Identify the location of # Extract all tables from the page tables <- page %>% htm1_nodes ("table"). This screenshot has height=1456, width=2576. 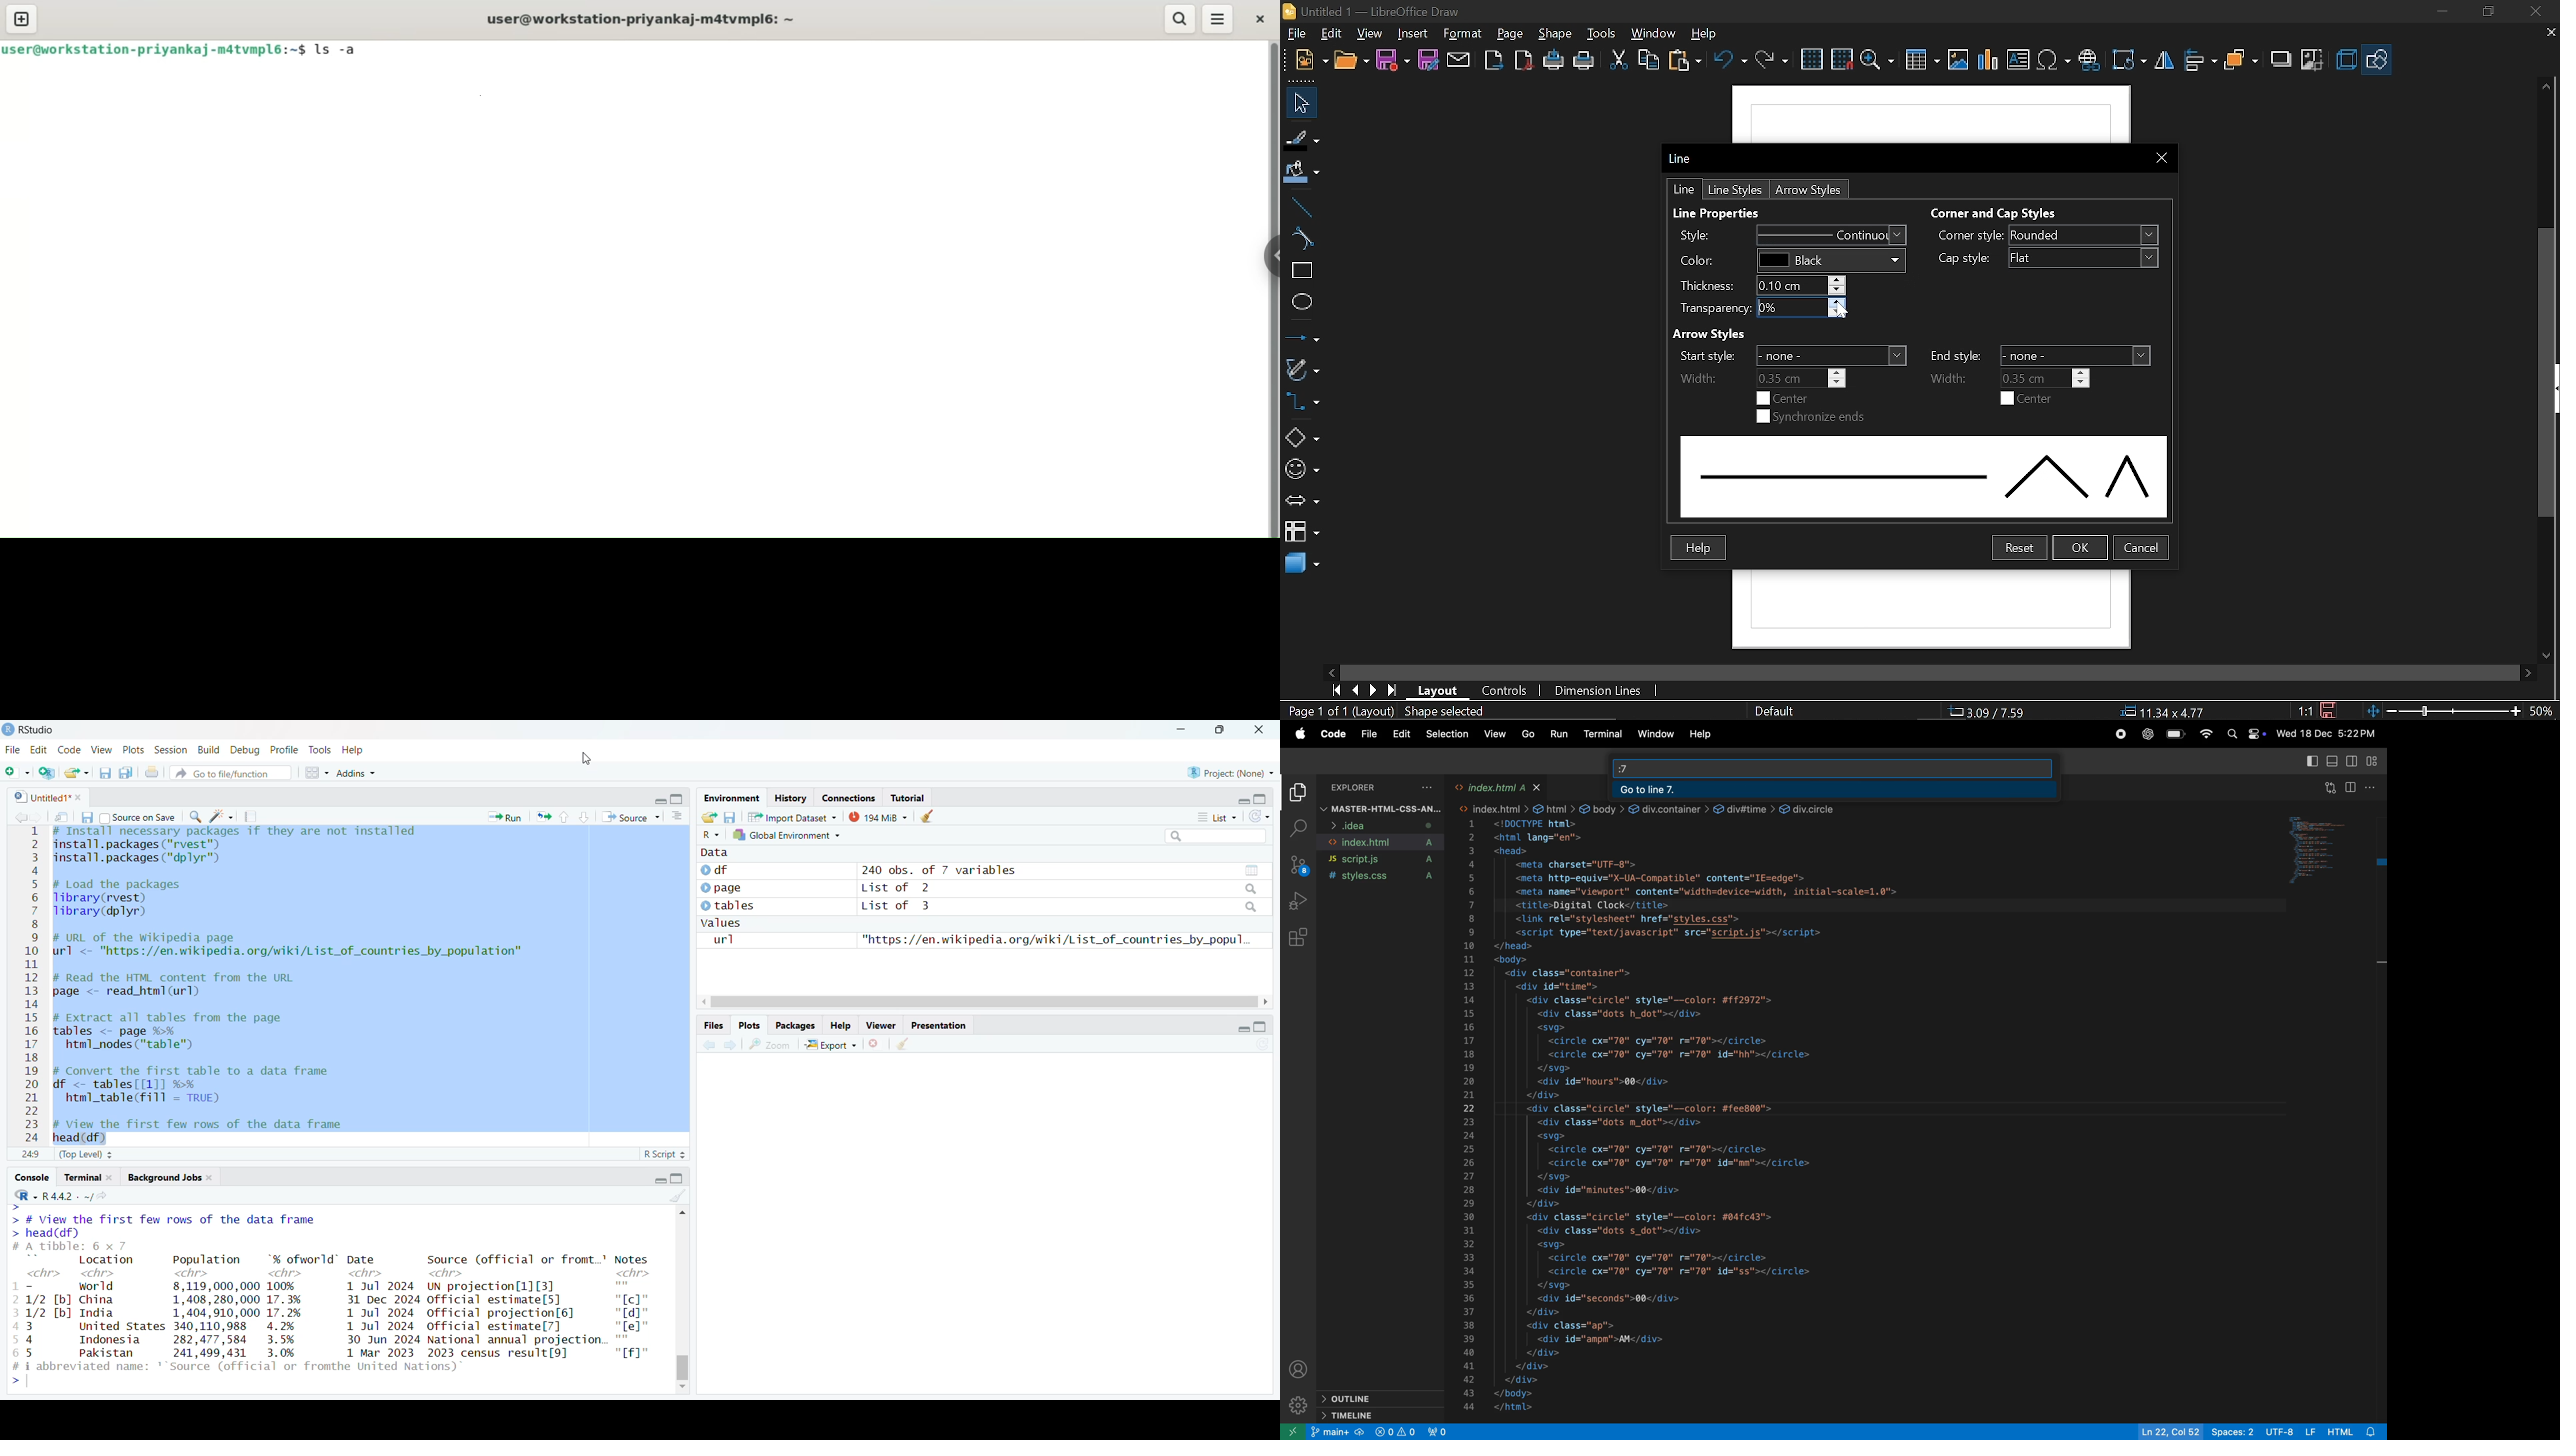
(179, 1032).